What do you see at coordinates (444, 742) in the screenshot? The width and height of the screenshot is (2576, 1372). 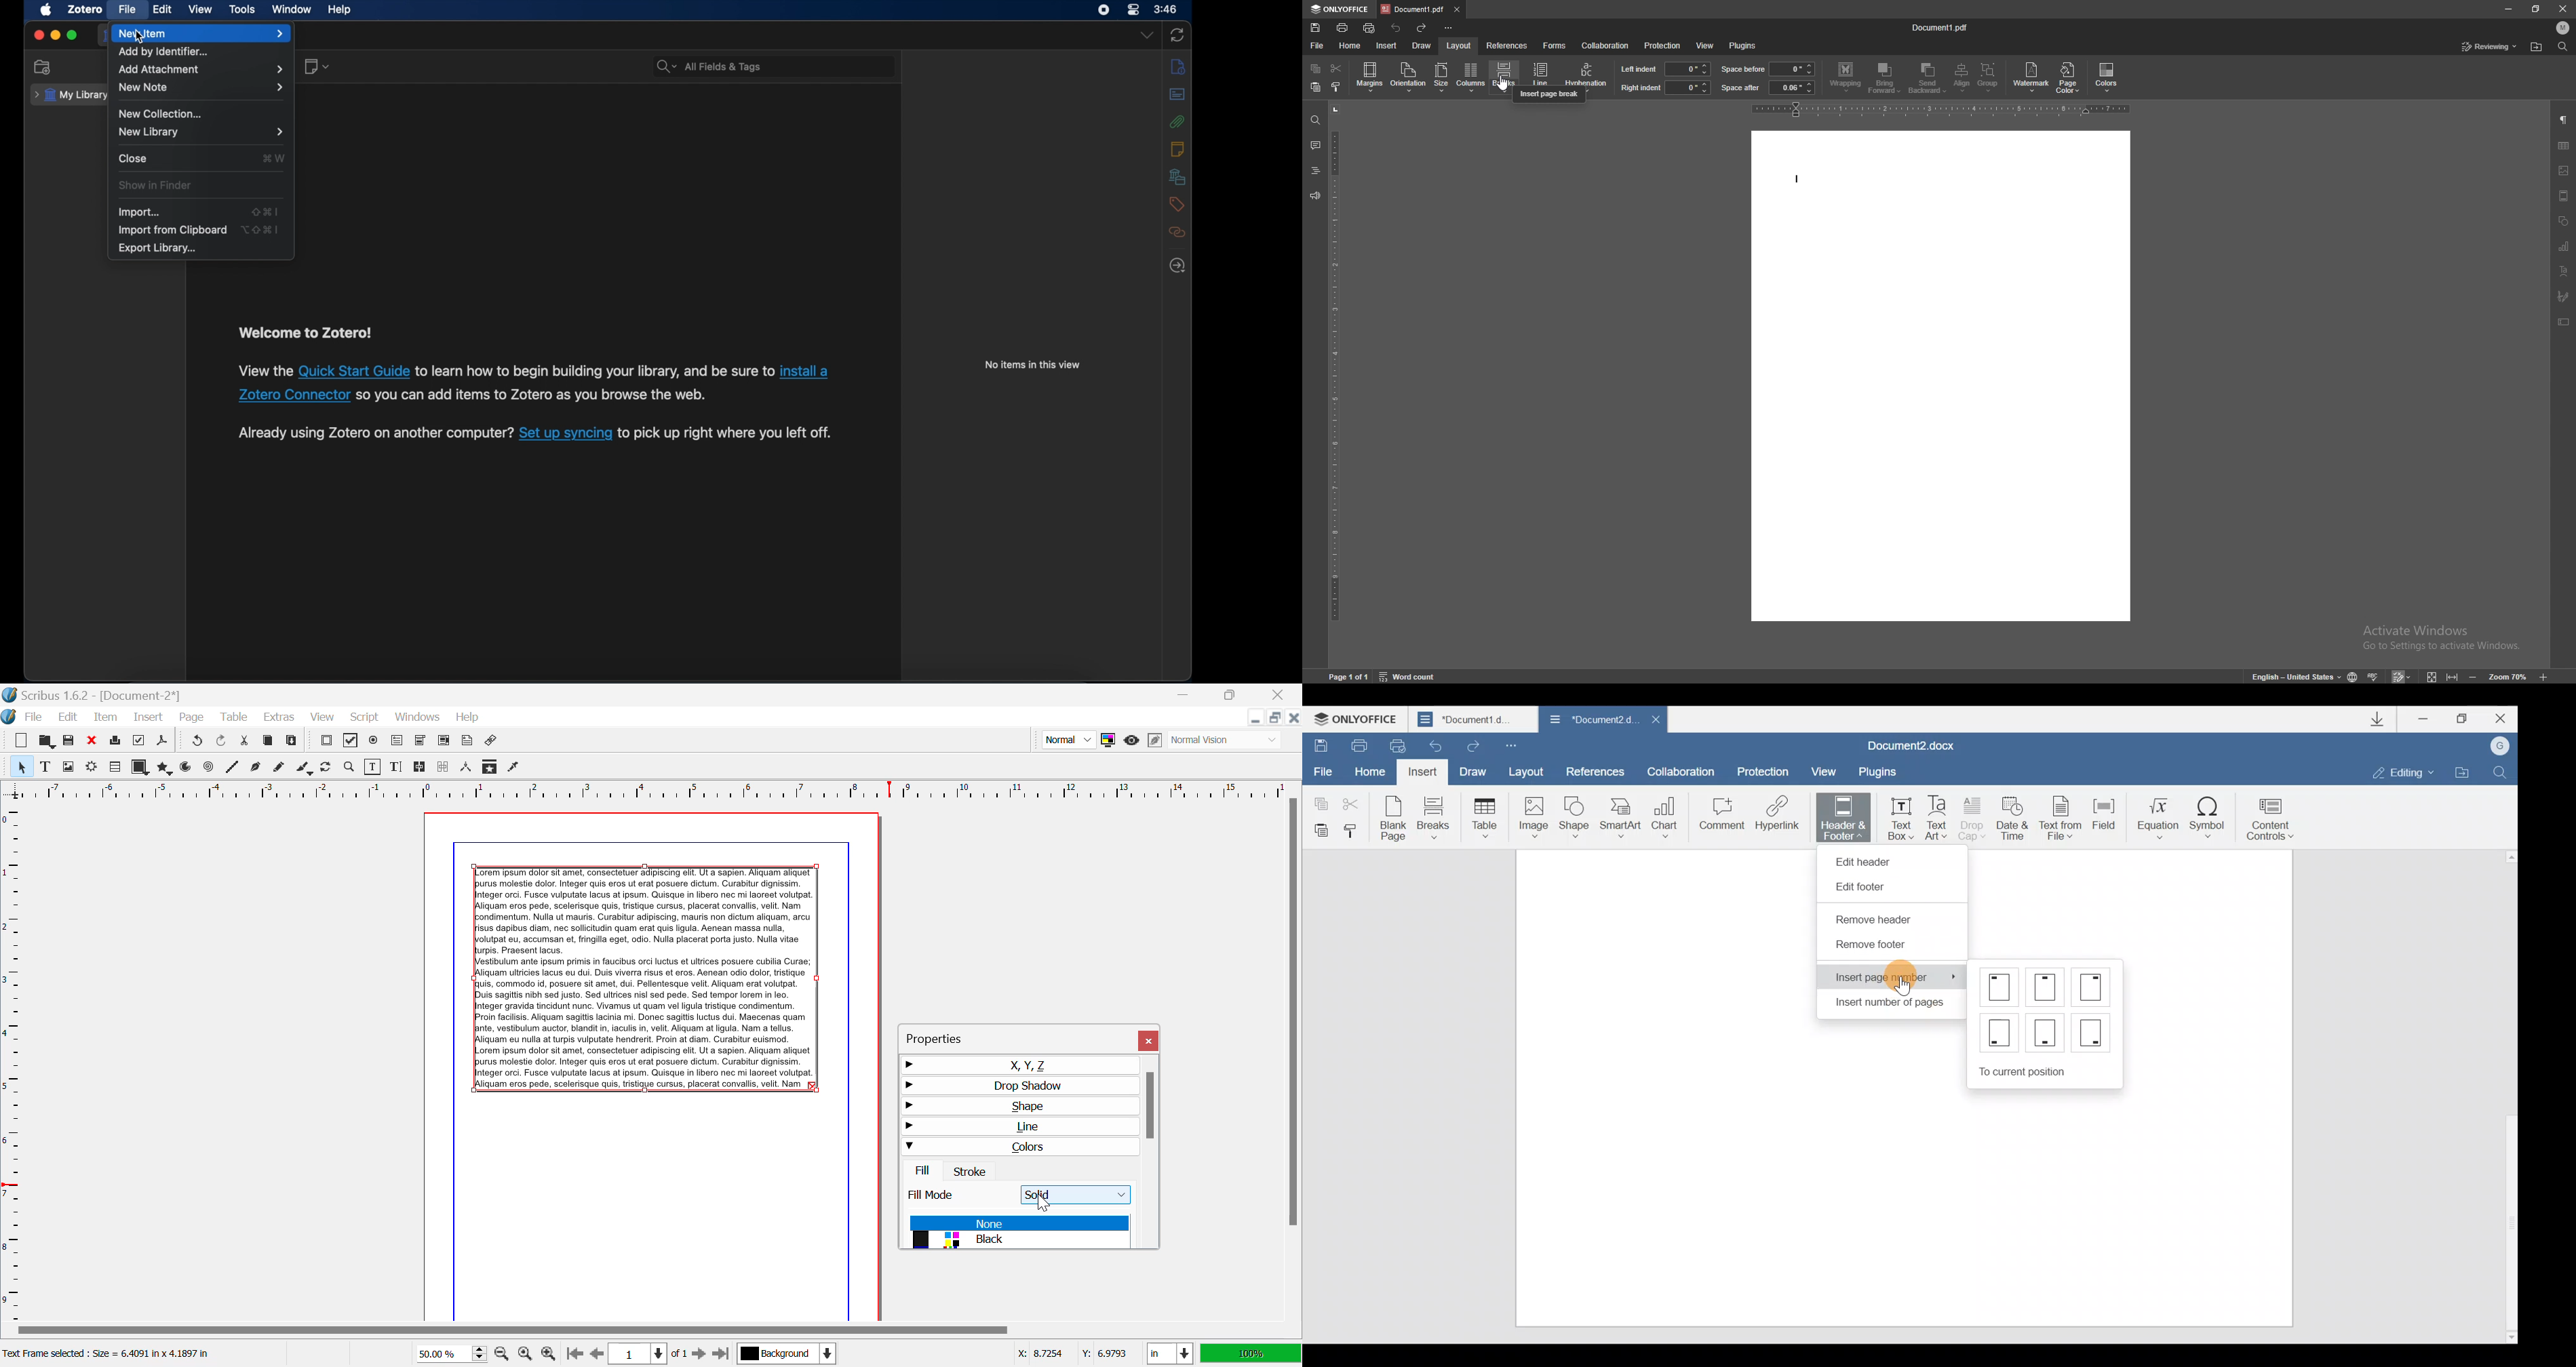 I see `Pdf List Box` at bounding box center [444, 742].